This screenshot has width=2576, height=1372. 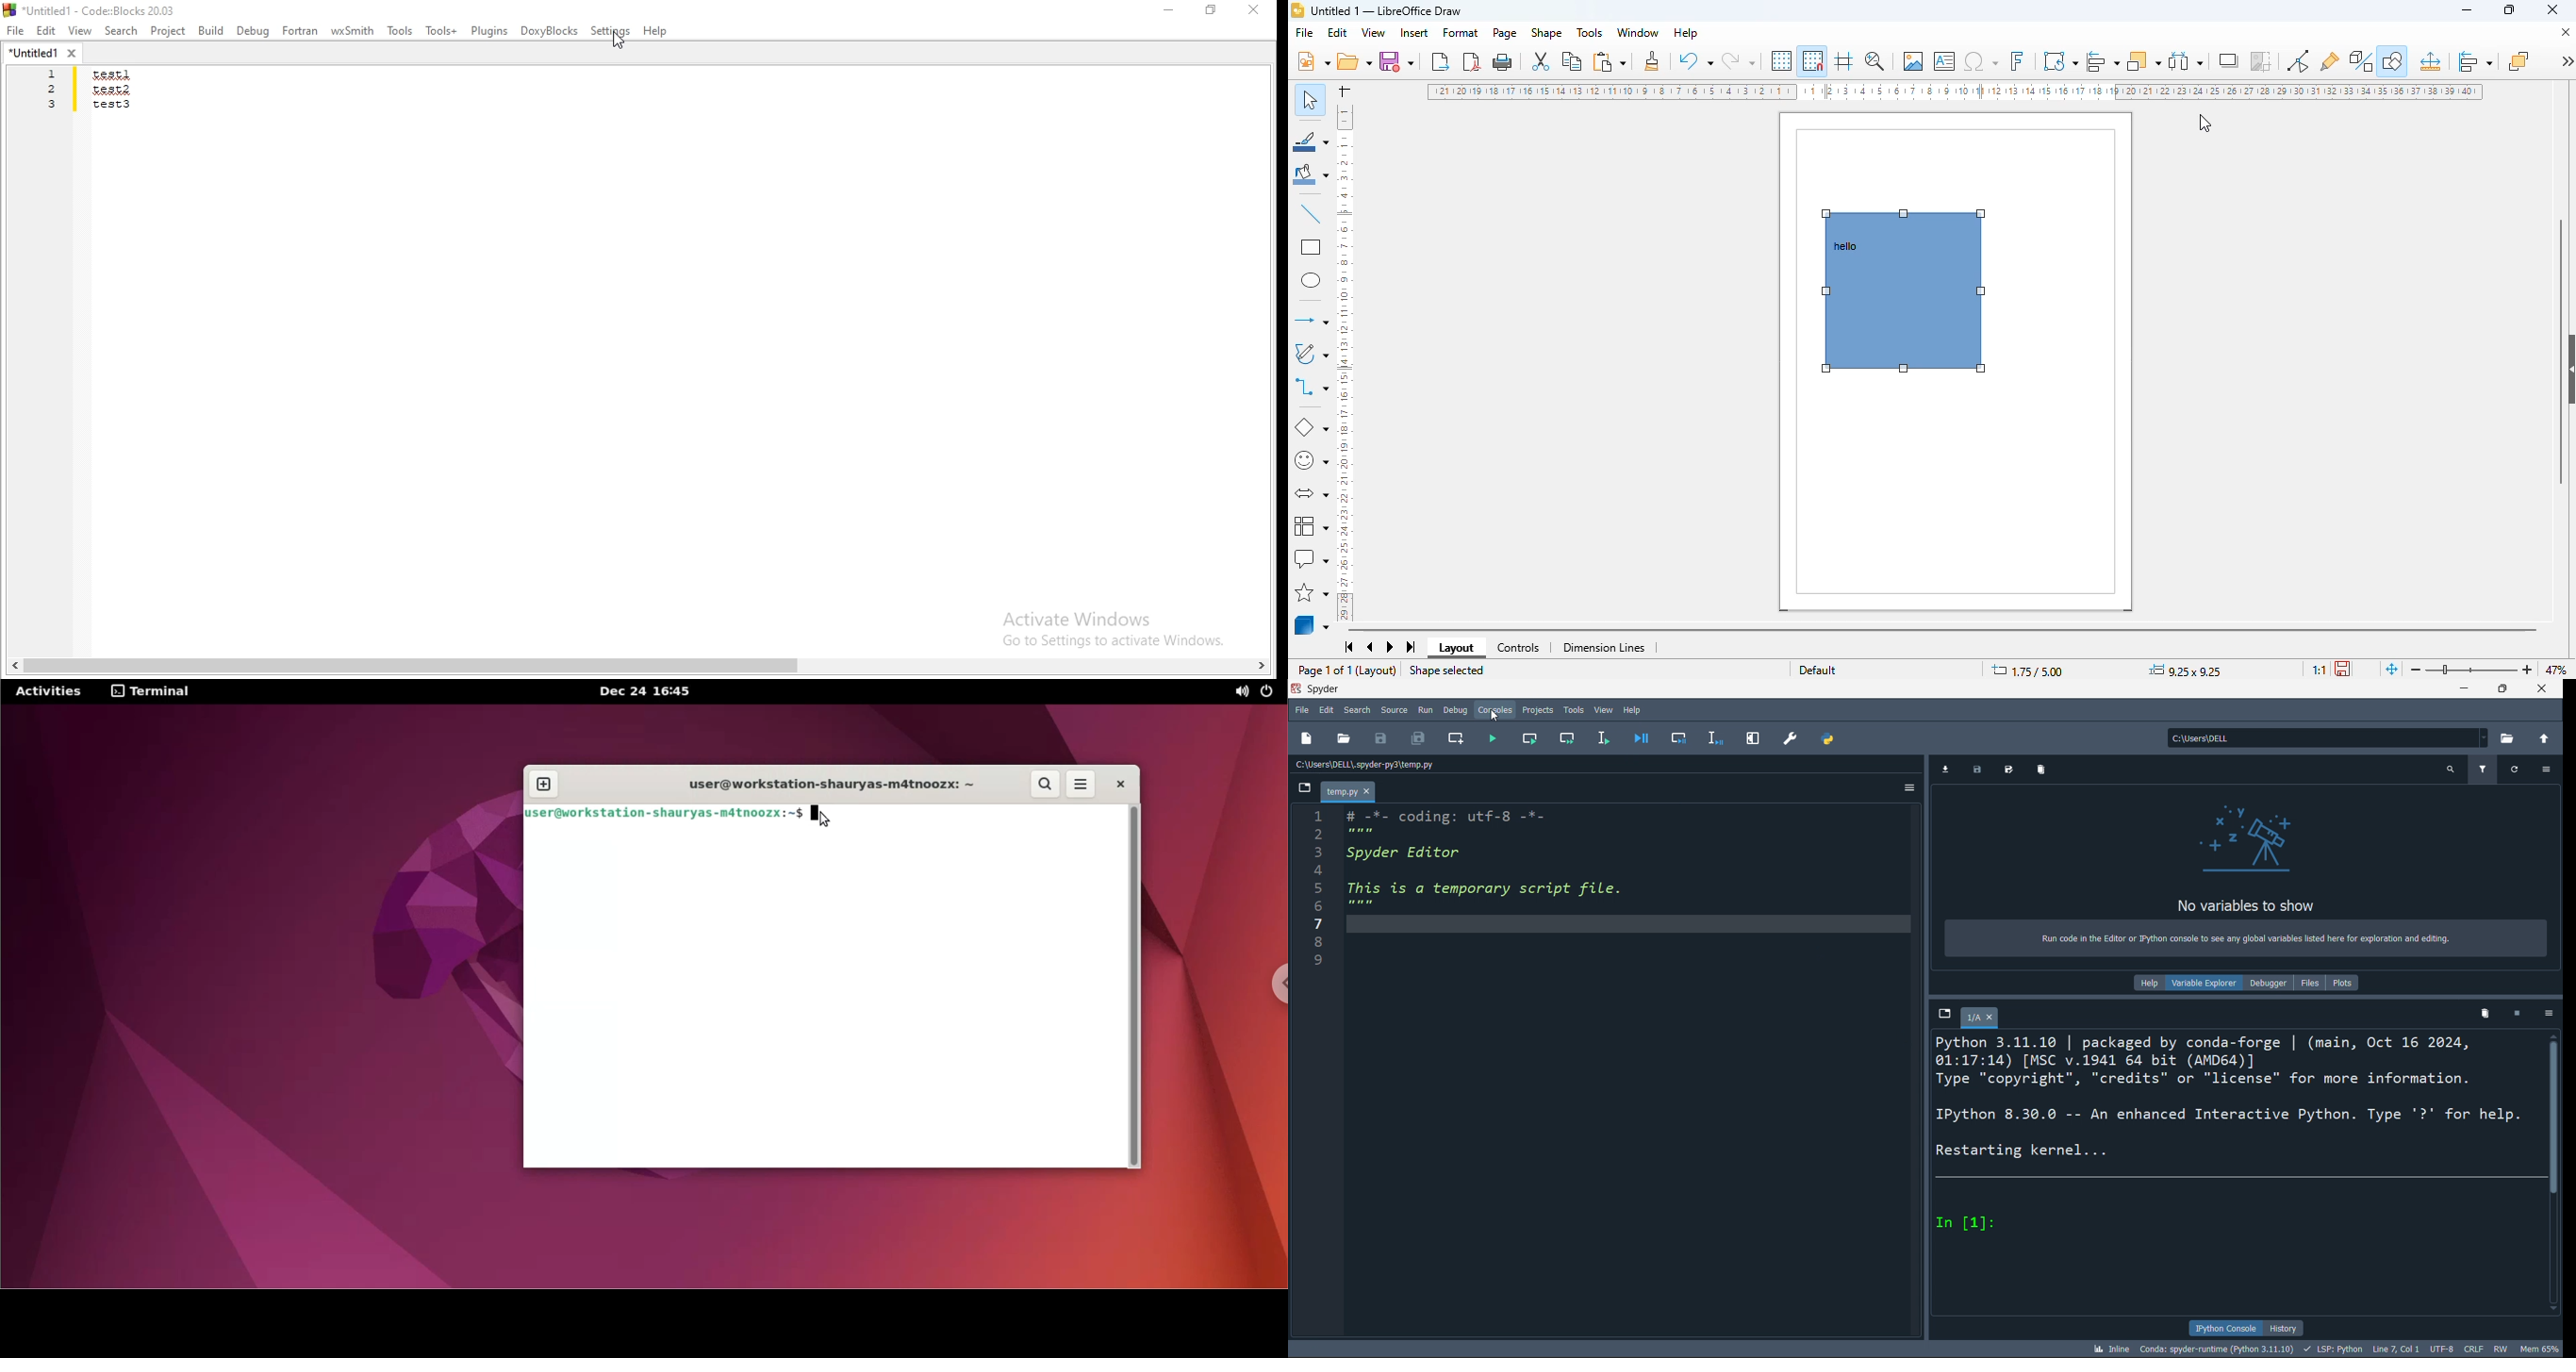 What do you see at coordinates (2520, 1014) in the screenshot?
I see `stop kernel` at bounding box center [2520, 1014].